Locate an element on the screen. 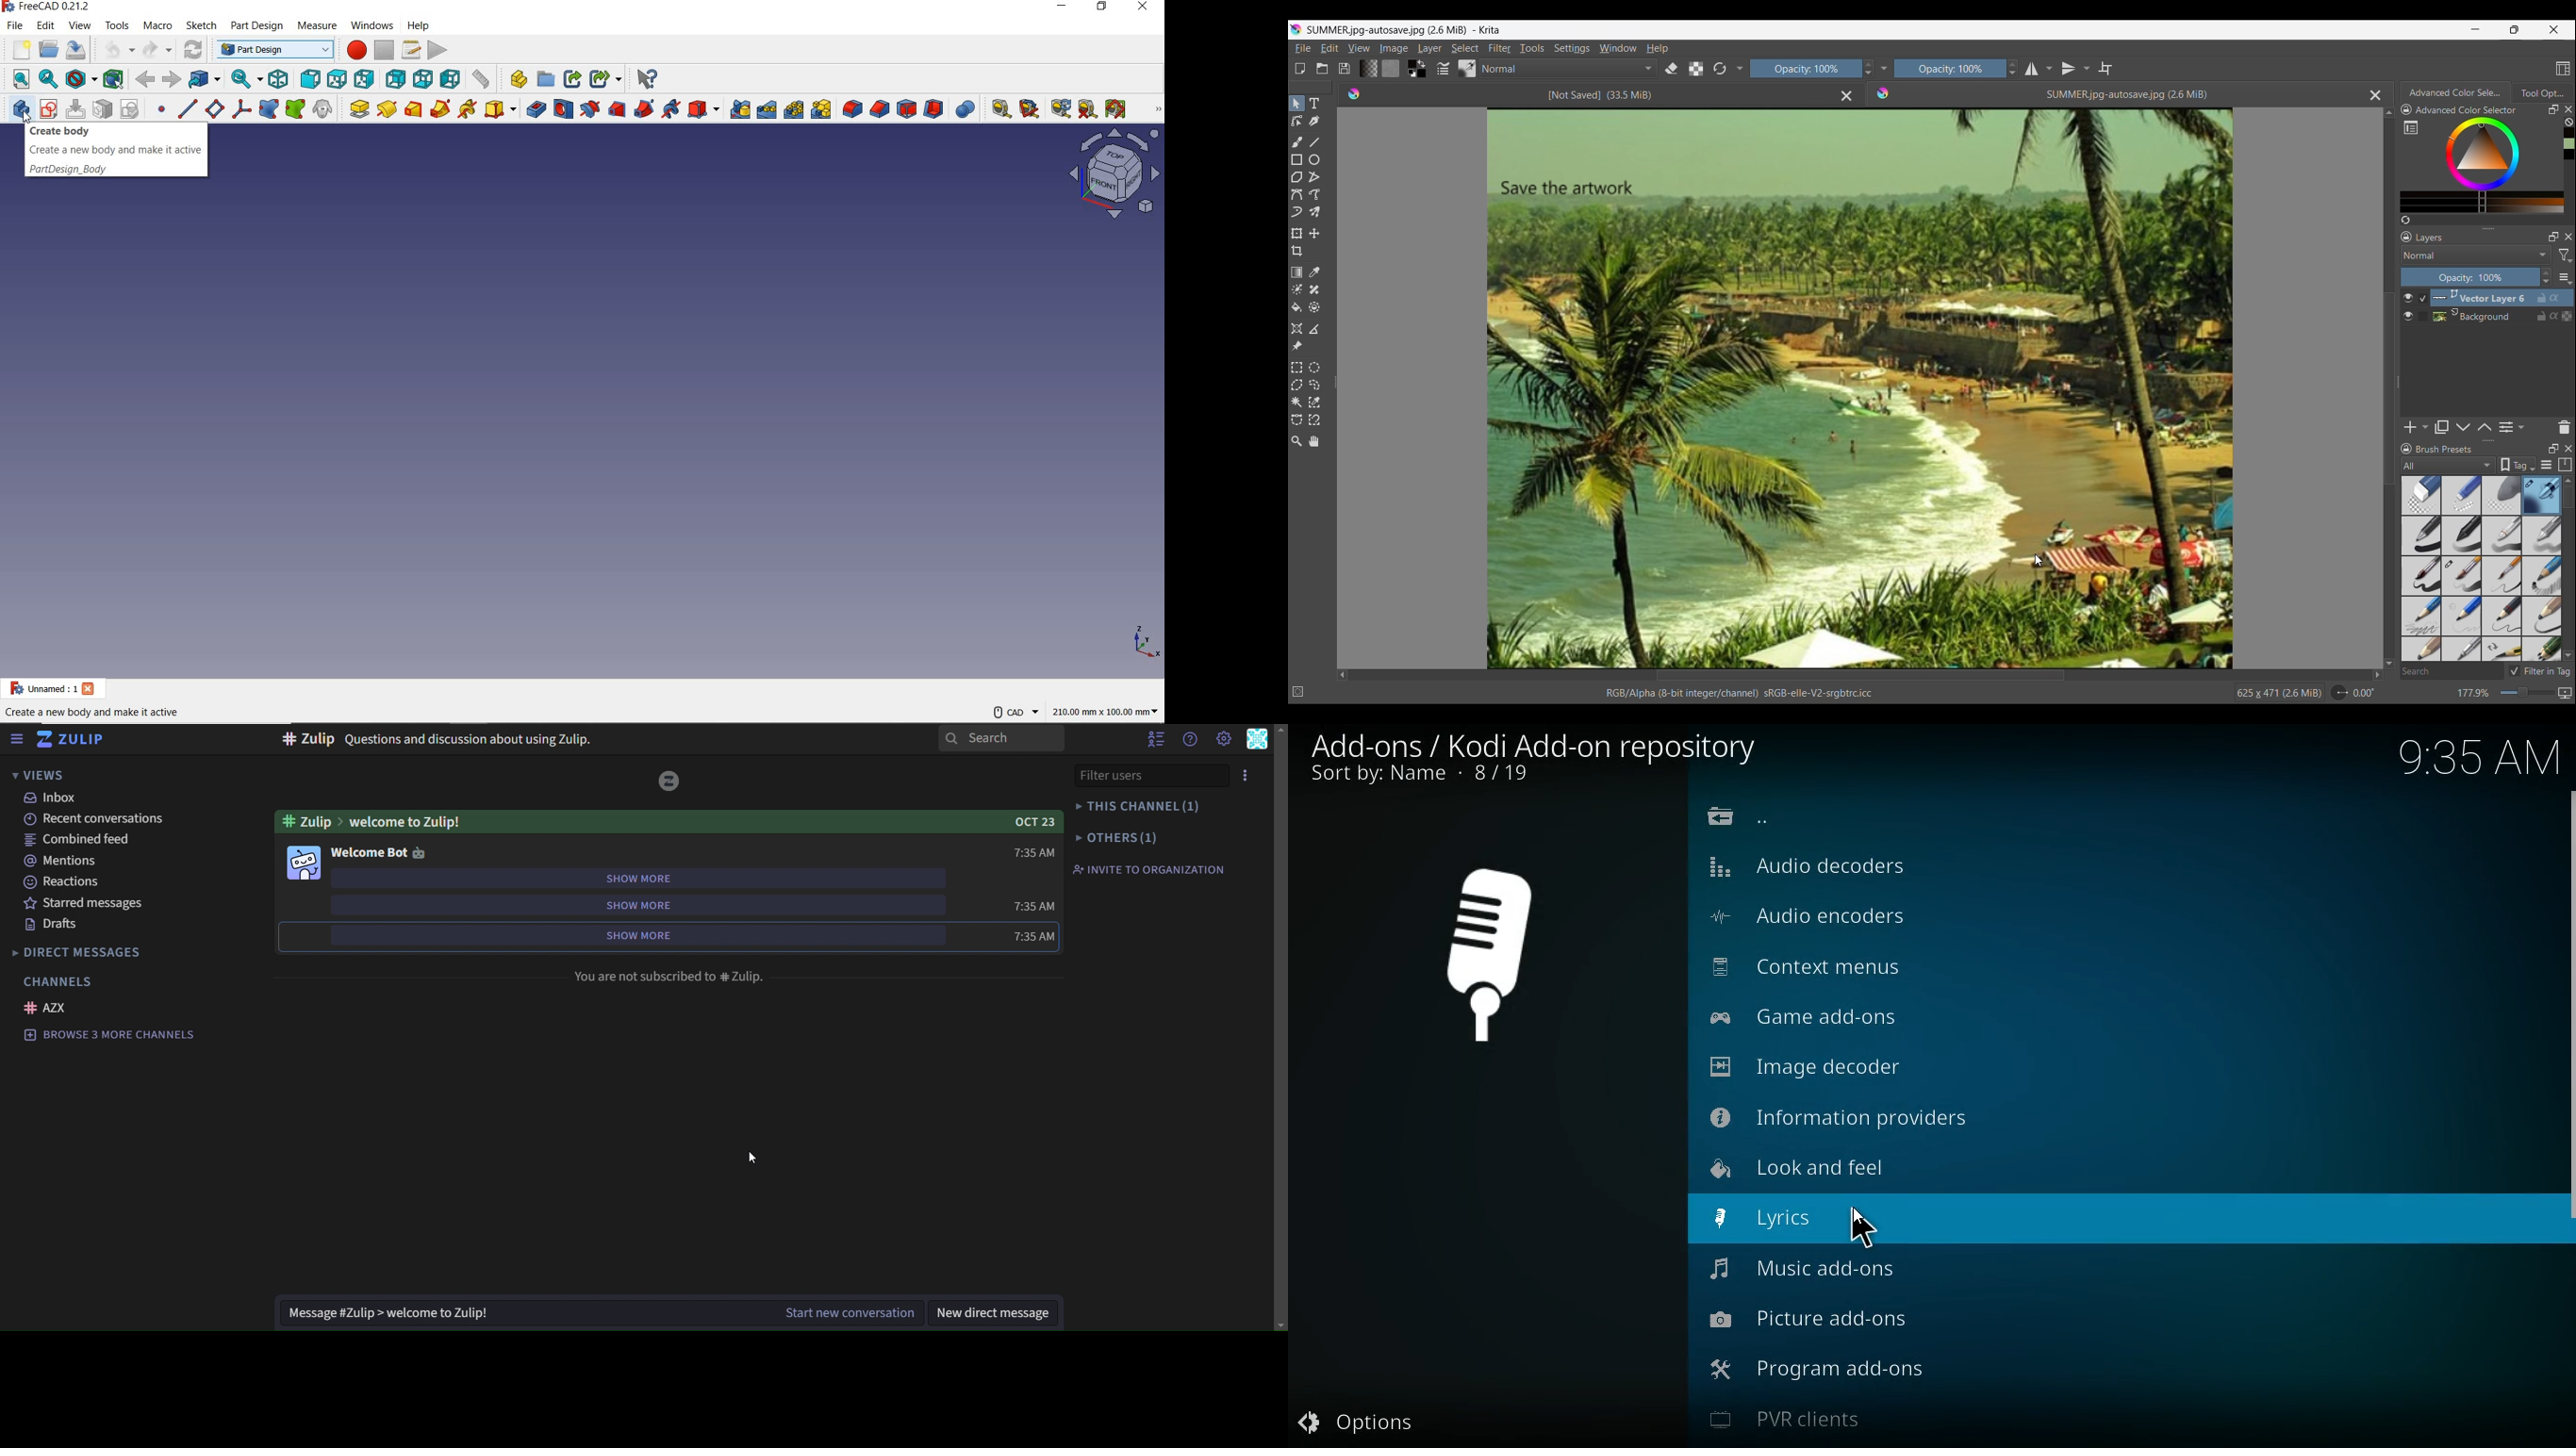 This screenshot has height=1456, width=2576. TOGGLE 3D is located at coordinates (1088, 108).